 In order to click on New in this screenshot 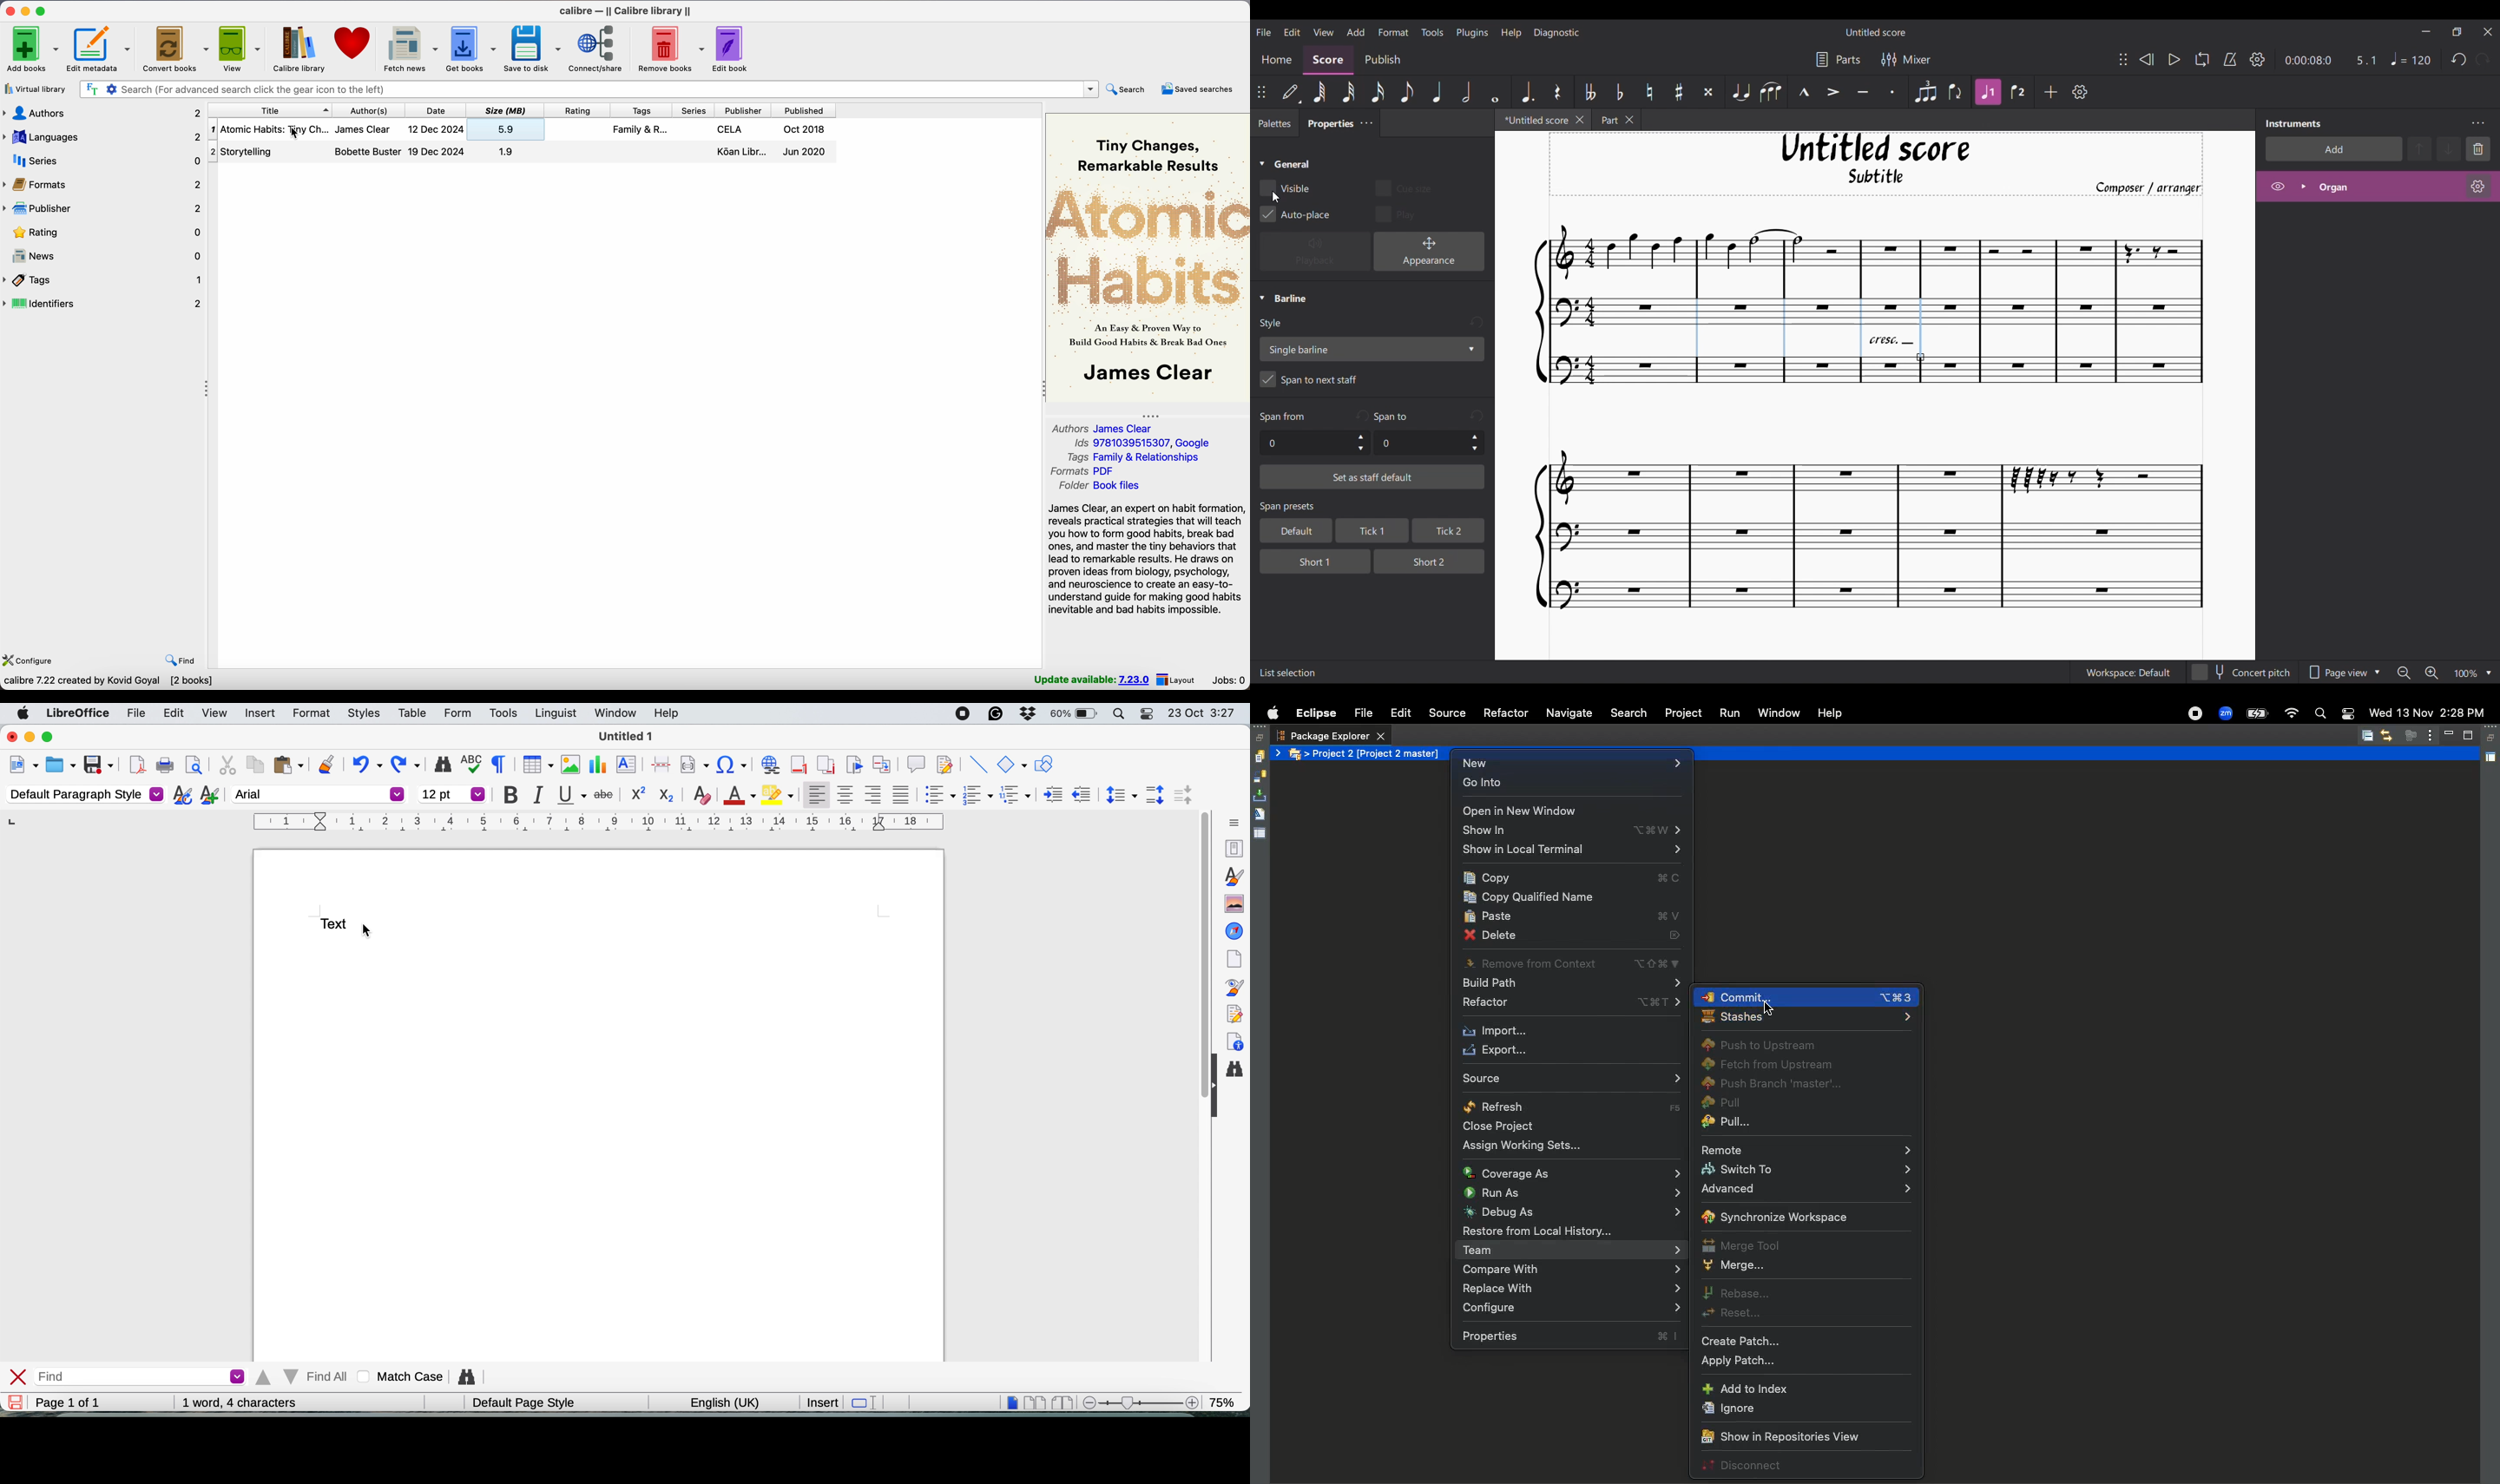, I will do `click(1571, 765)`.